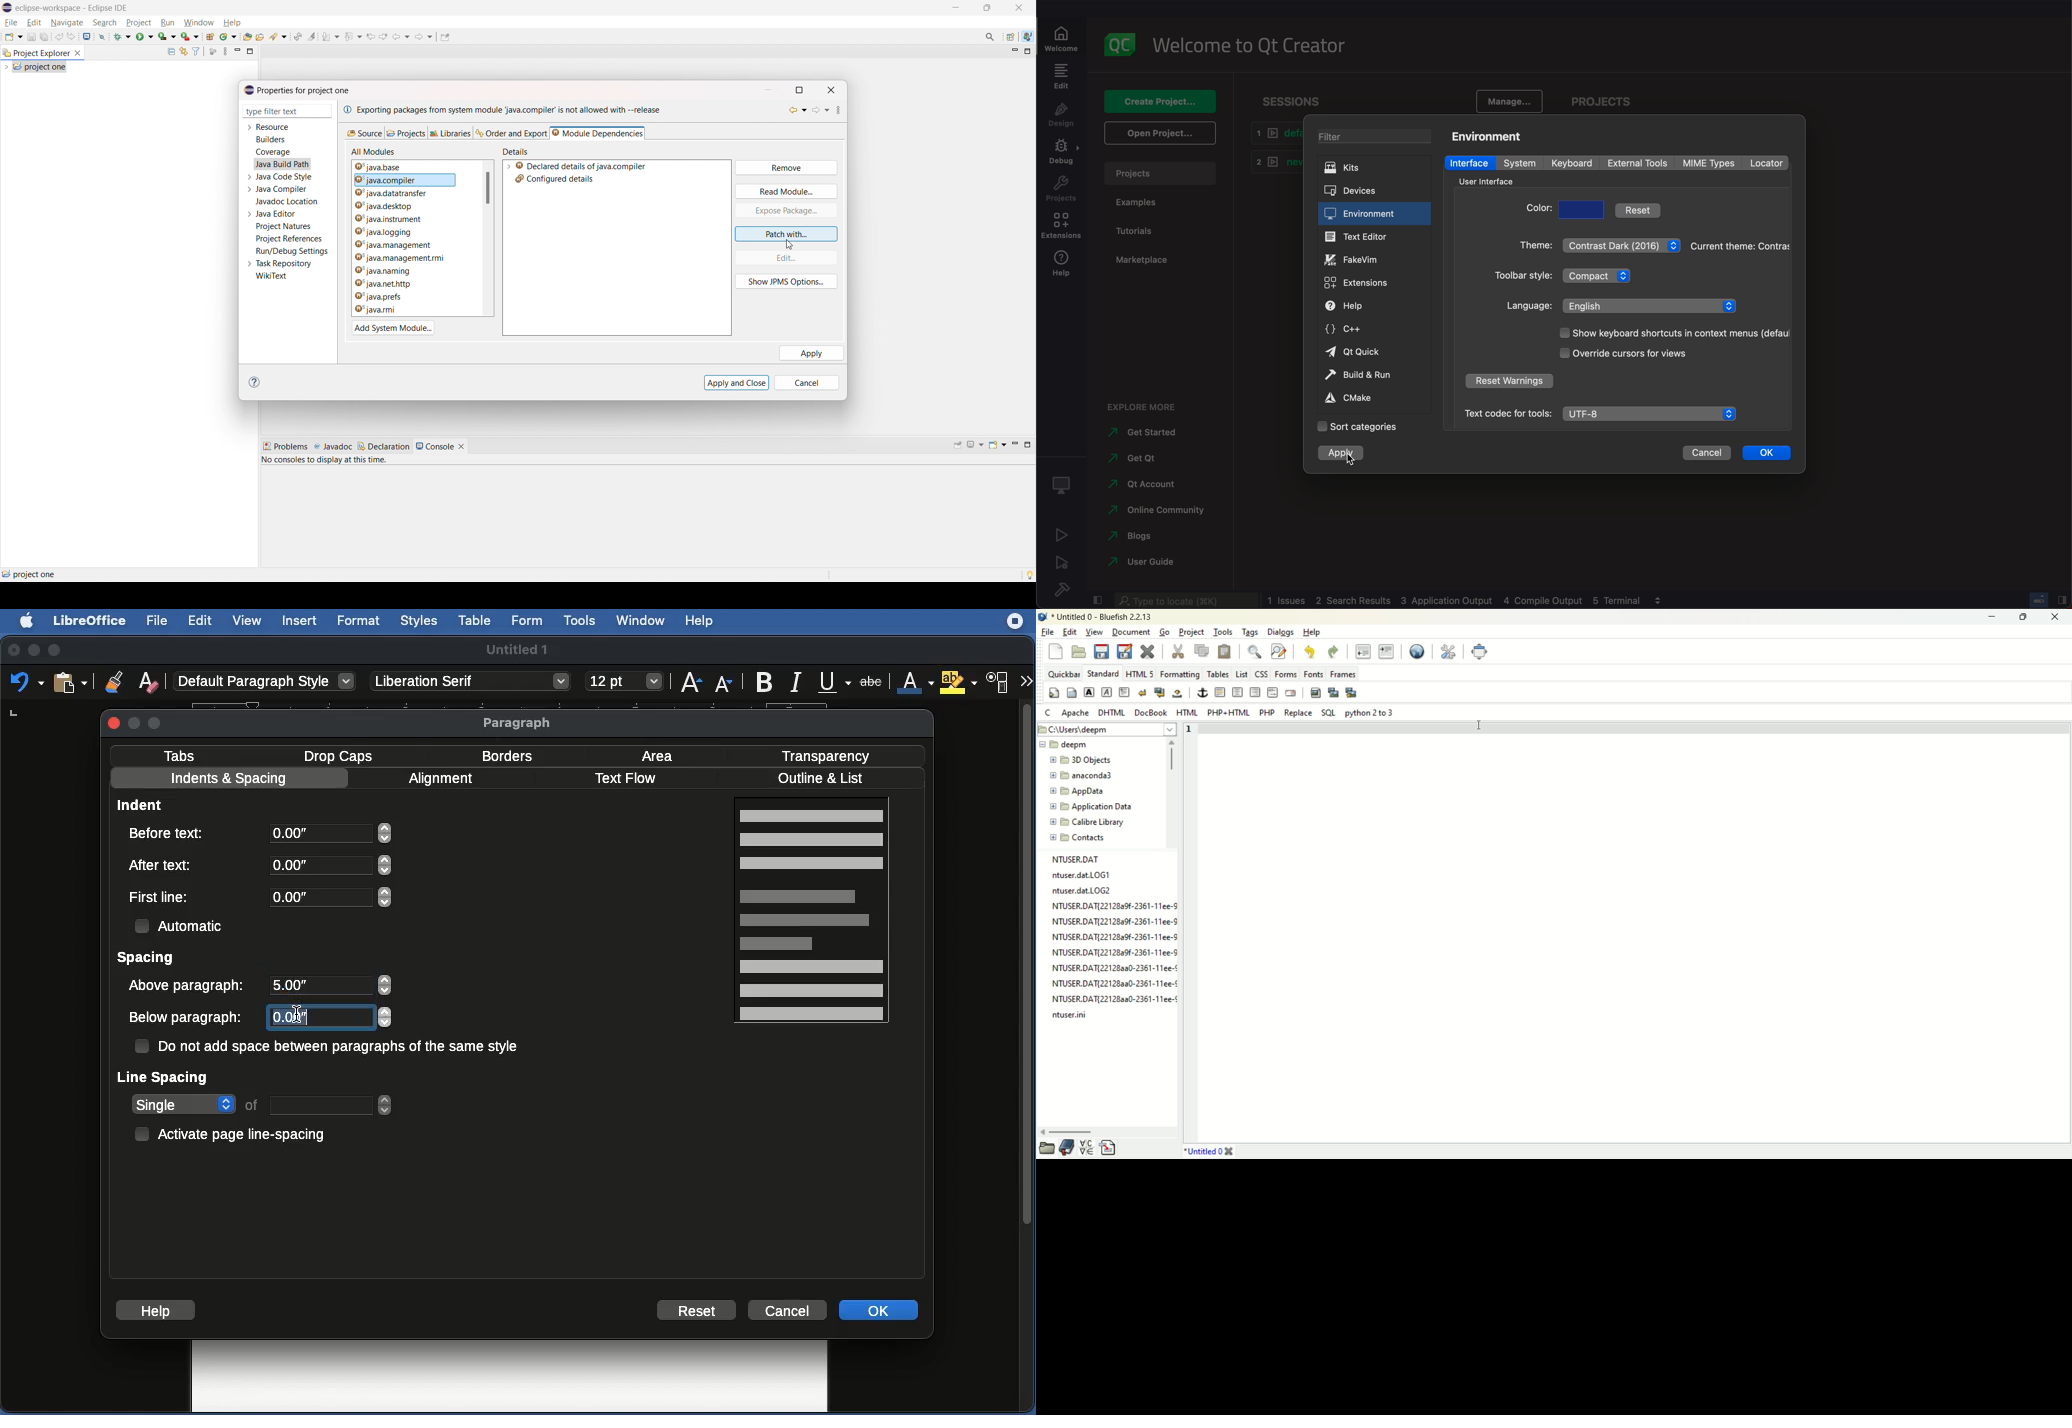 The height and width of the screenshot is (1428, 2072). What do you see at coordinates (1228, 713) in the screenshot?
I see `PHP+HTML` at bounding box center [1228, 713].